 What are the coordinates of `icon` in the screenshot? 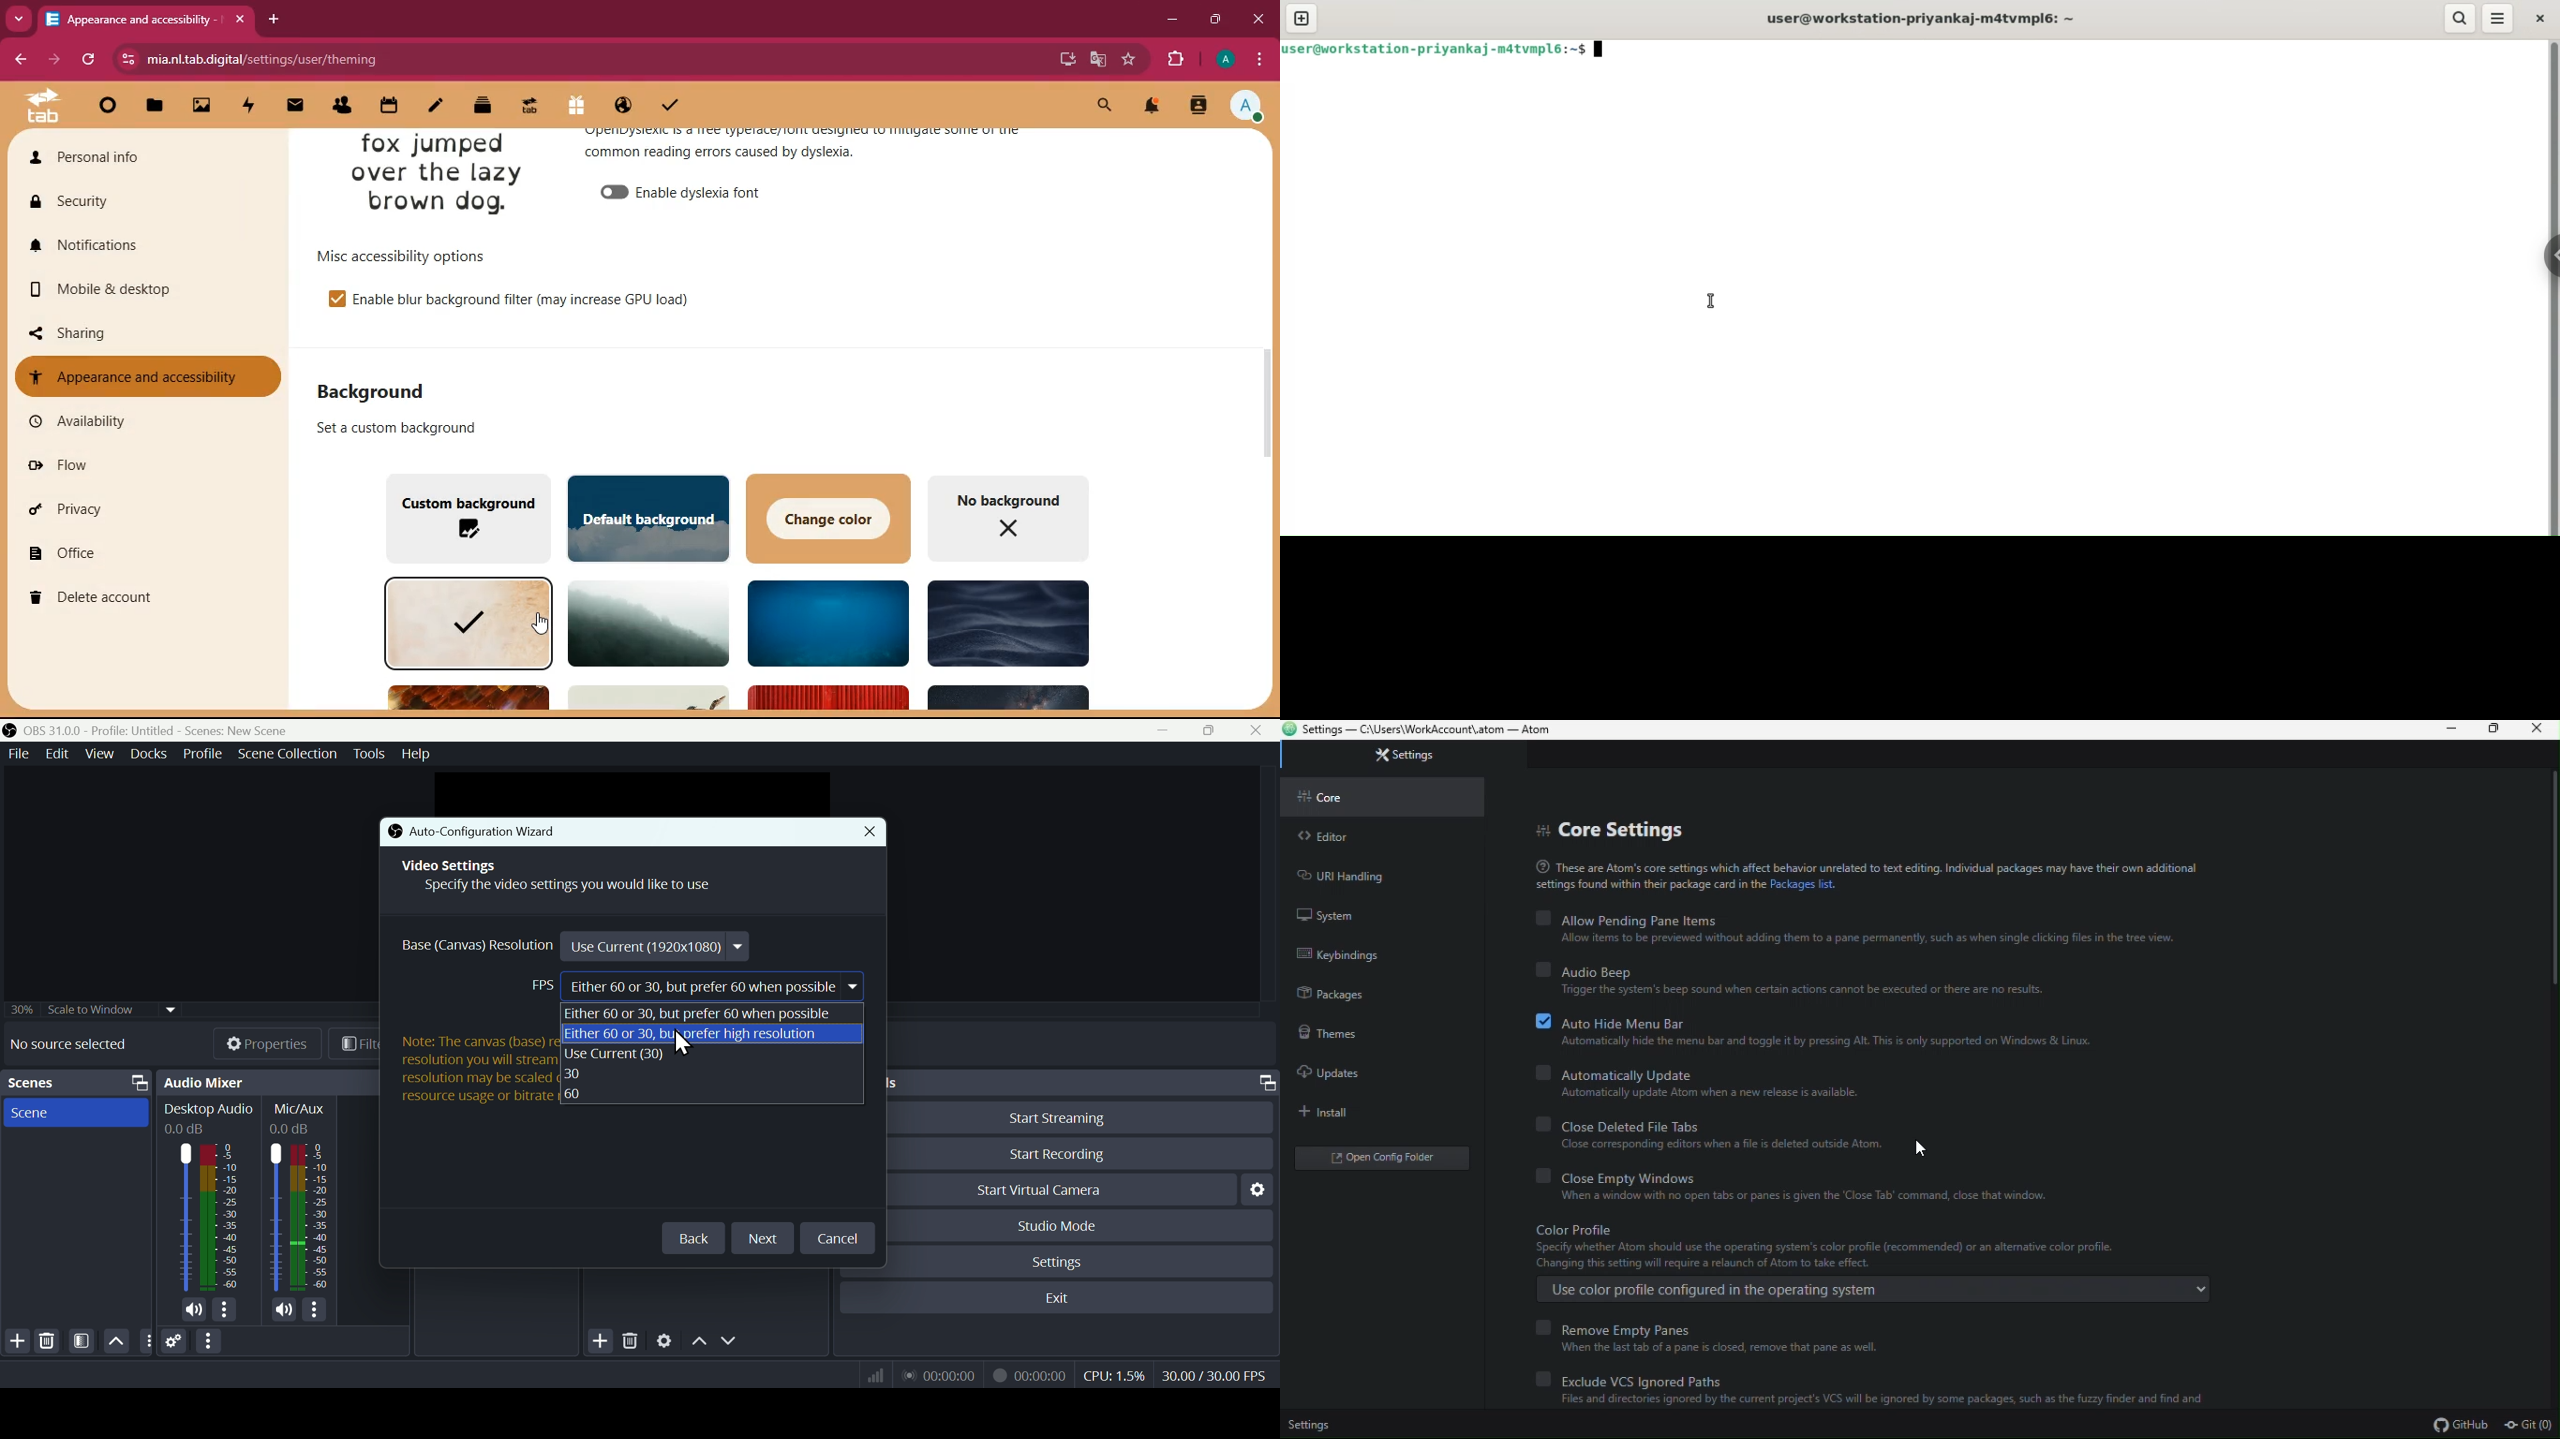 It's located at (11, 731).